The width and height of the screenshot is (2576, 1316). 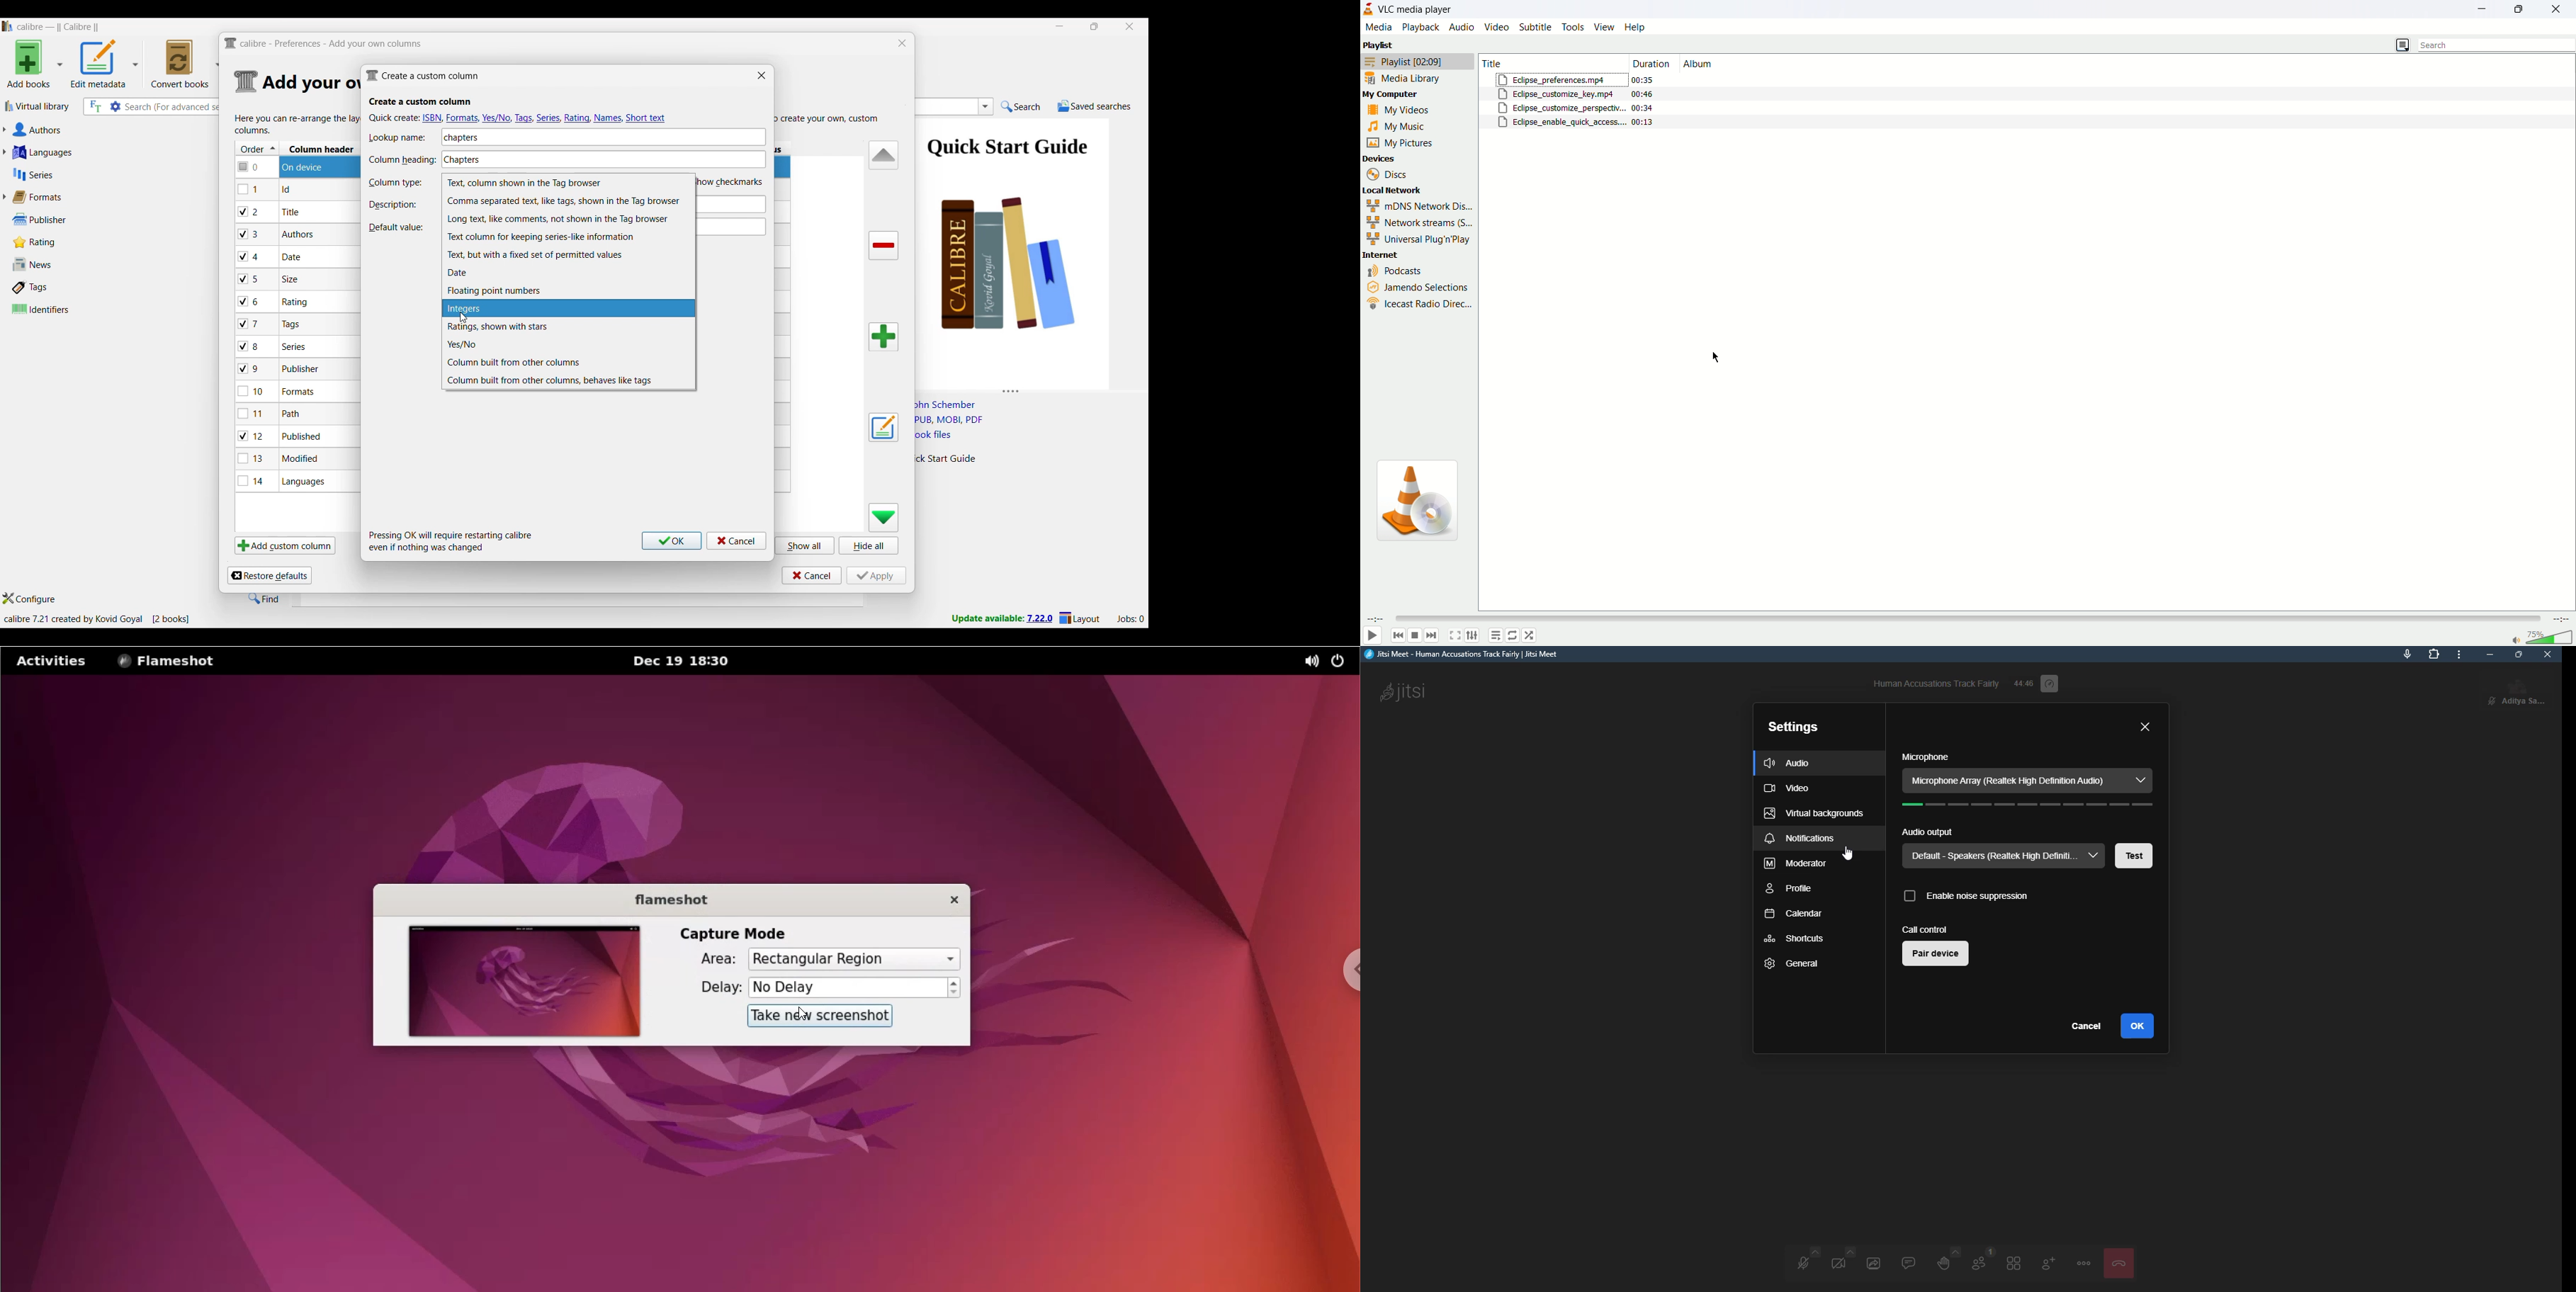 What do you see at coordinates (1551, 61) in the screenshot?
I see `Title` at bounding box center [1551, 61].